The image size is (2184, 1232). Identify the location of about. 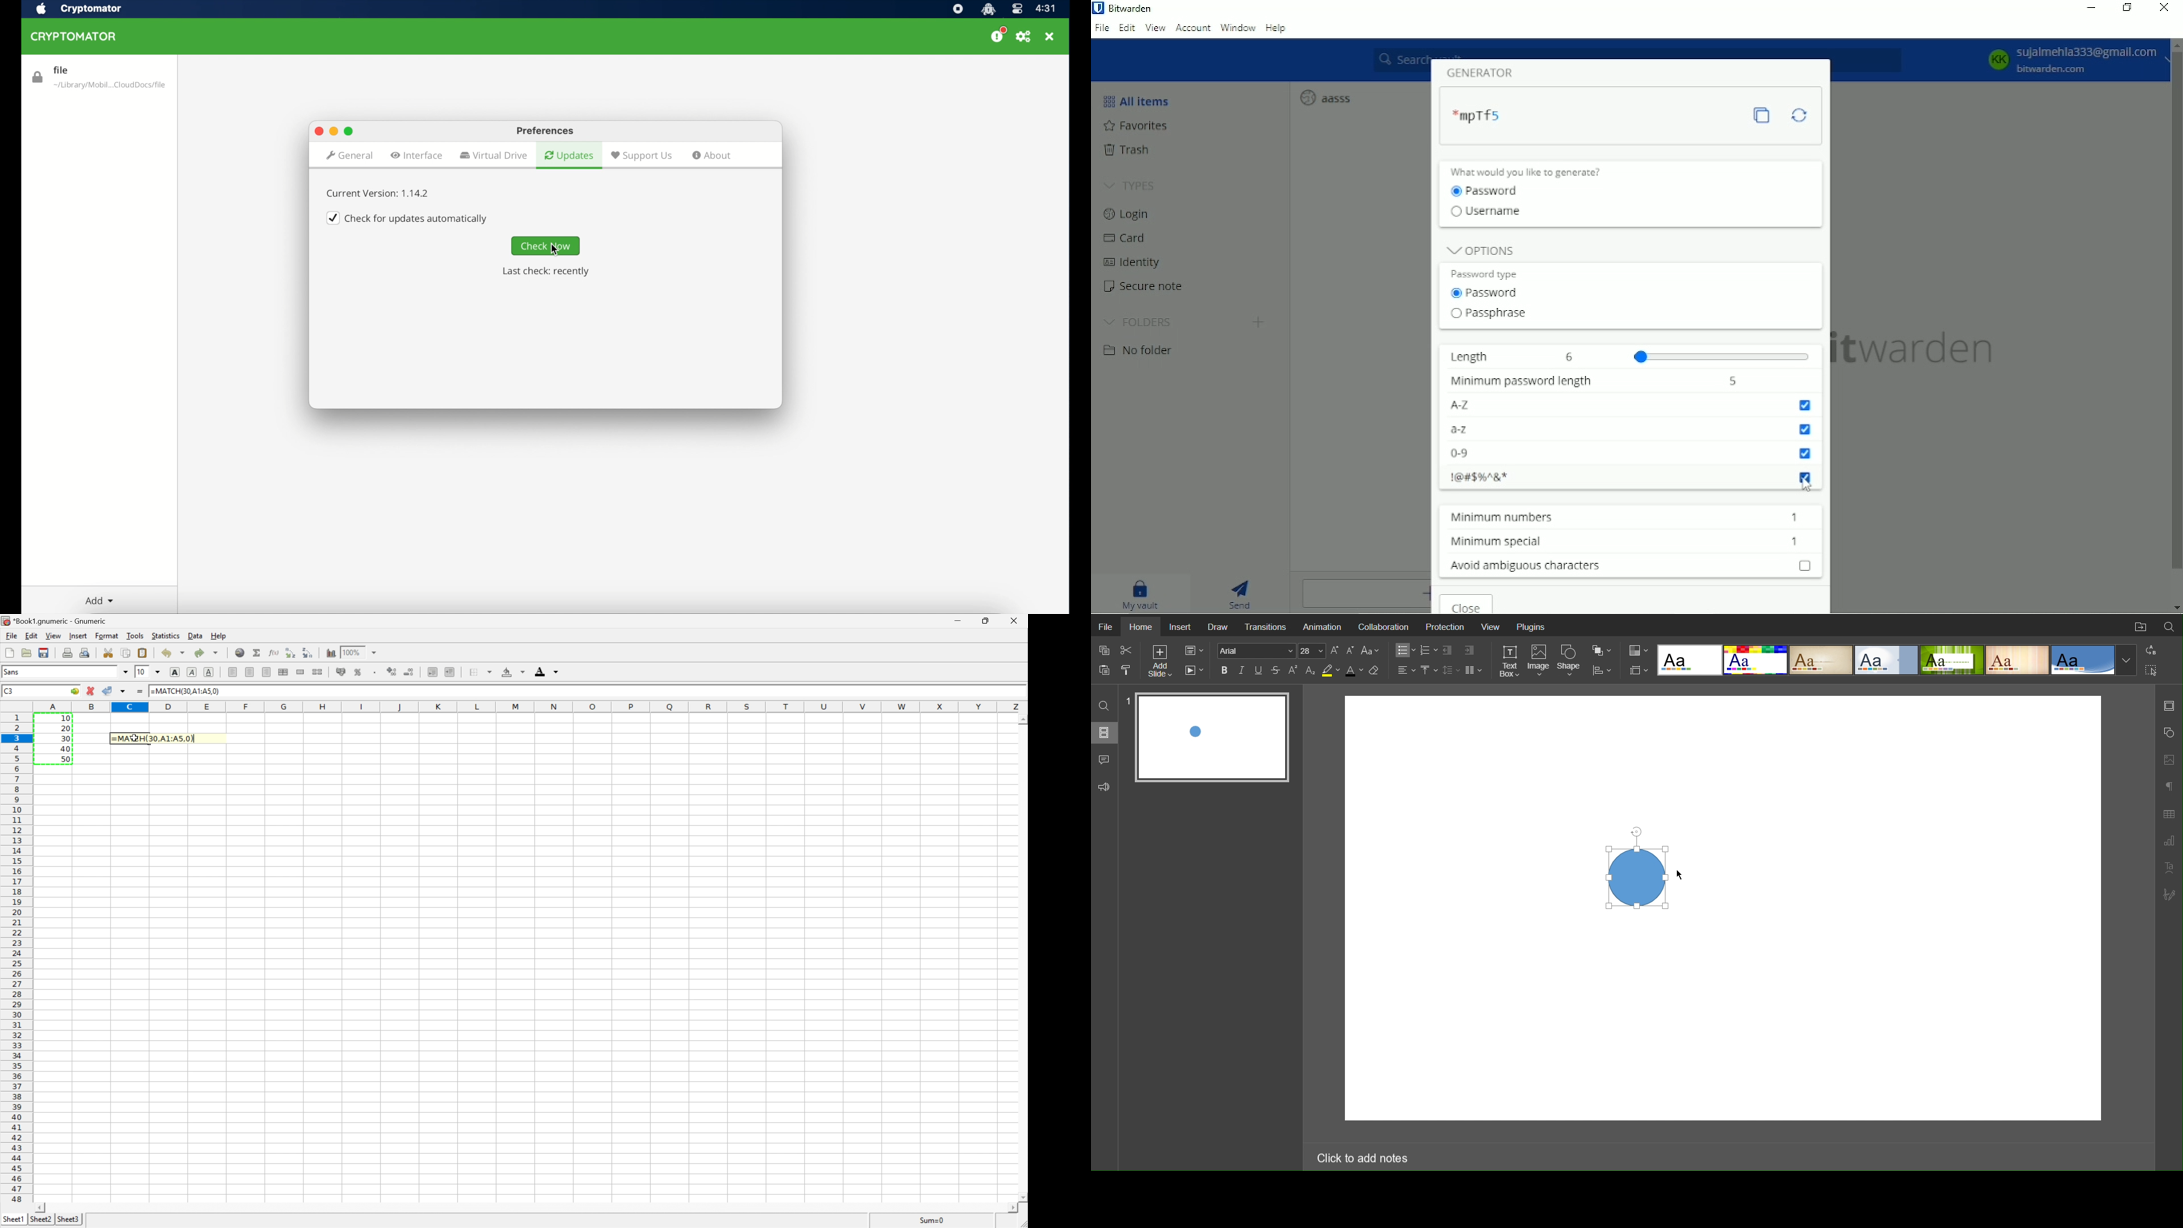
(713, 156).